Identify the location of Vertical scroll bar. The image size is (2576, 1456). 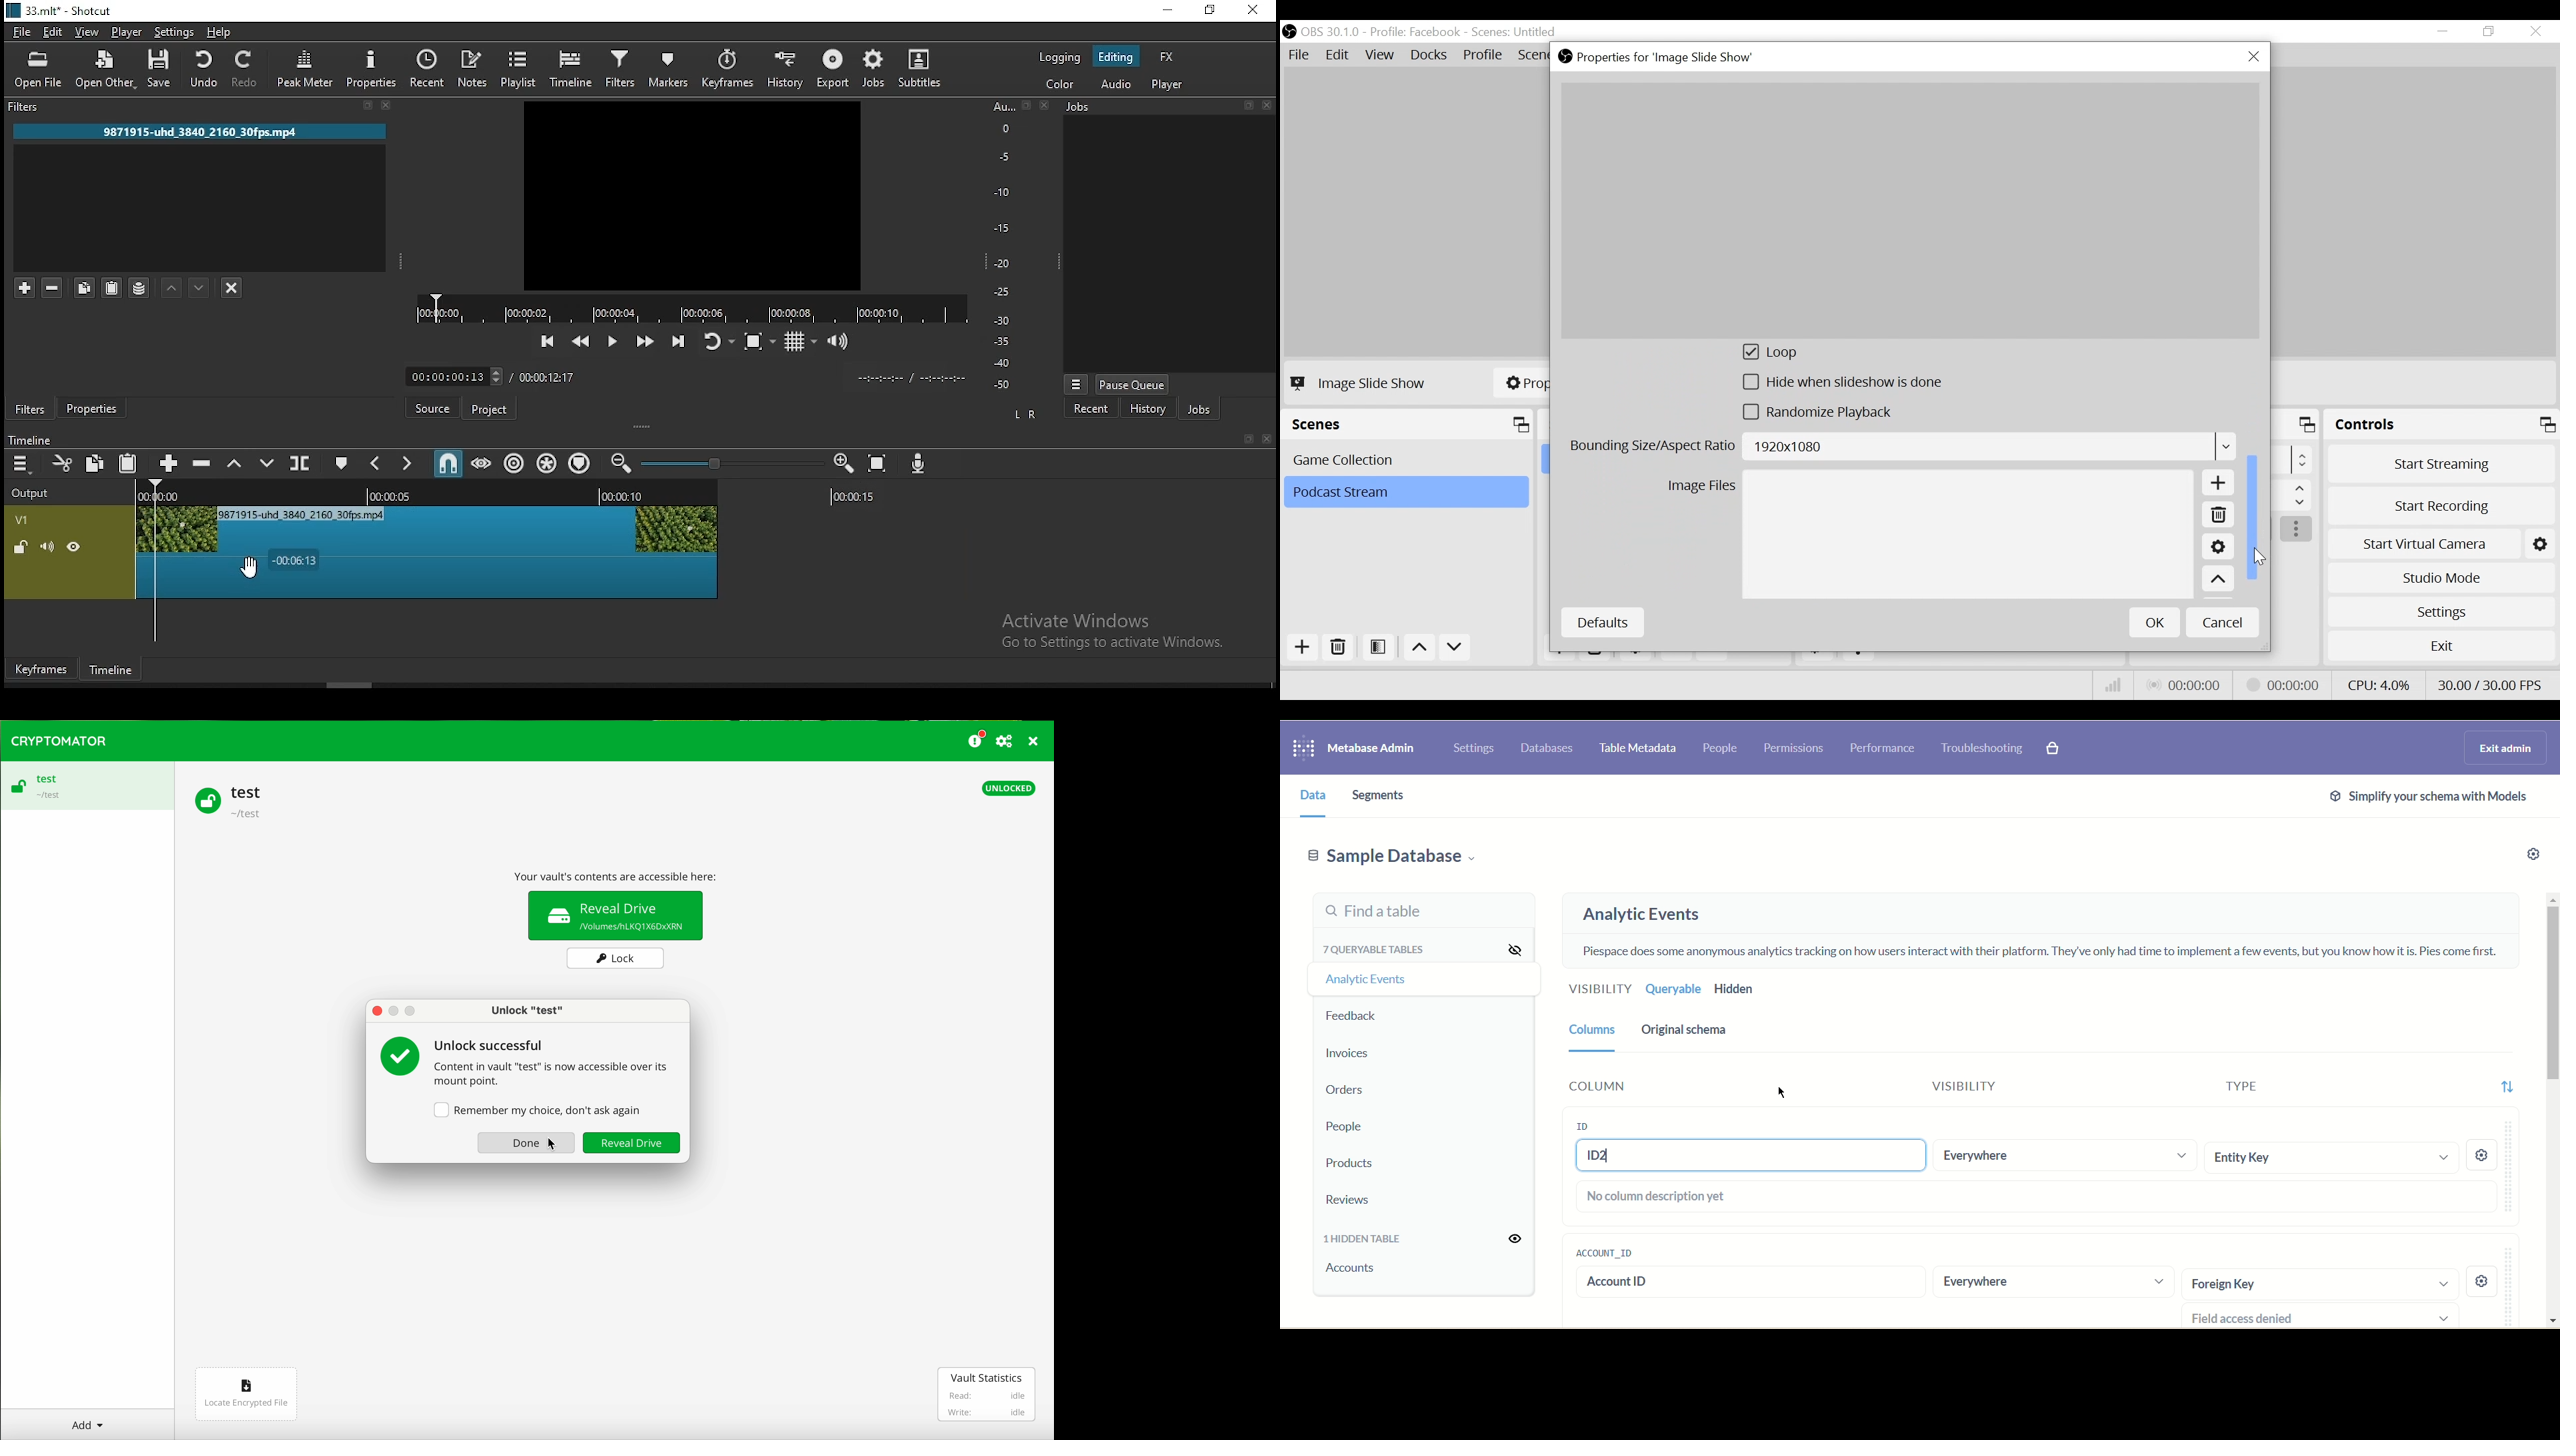
(2551, 1111).